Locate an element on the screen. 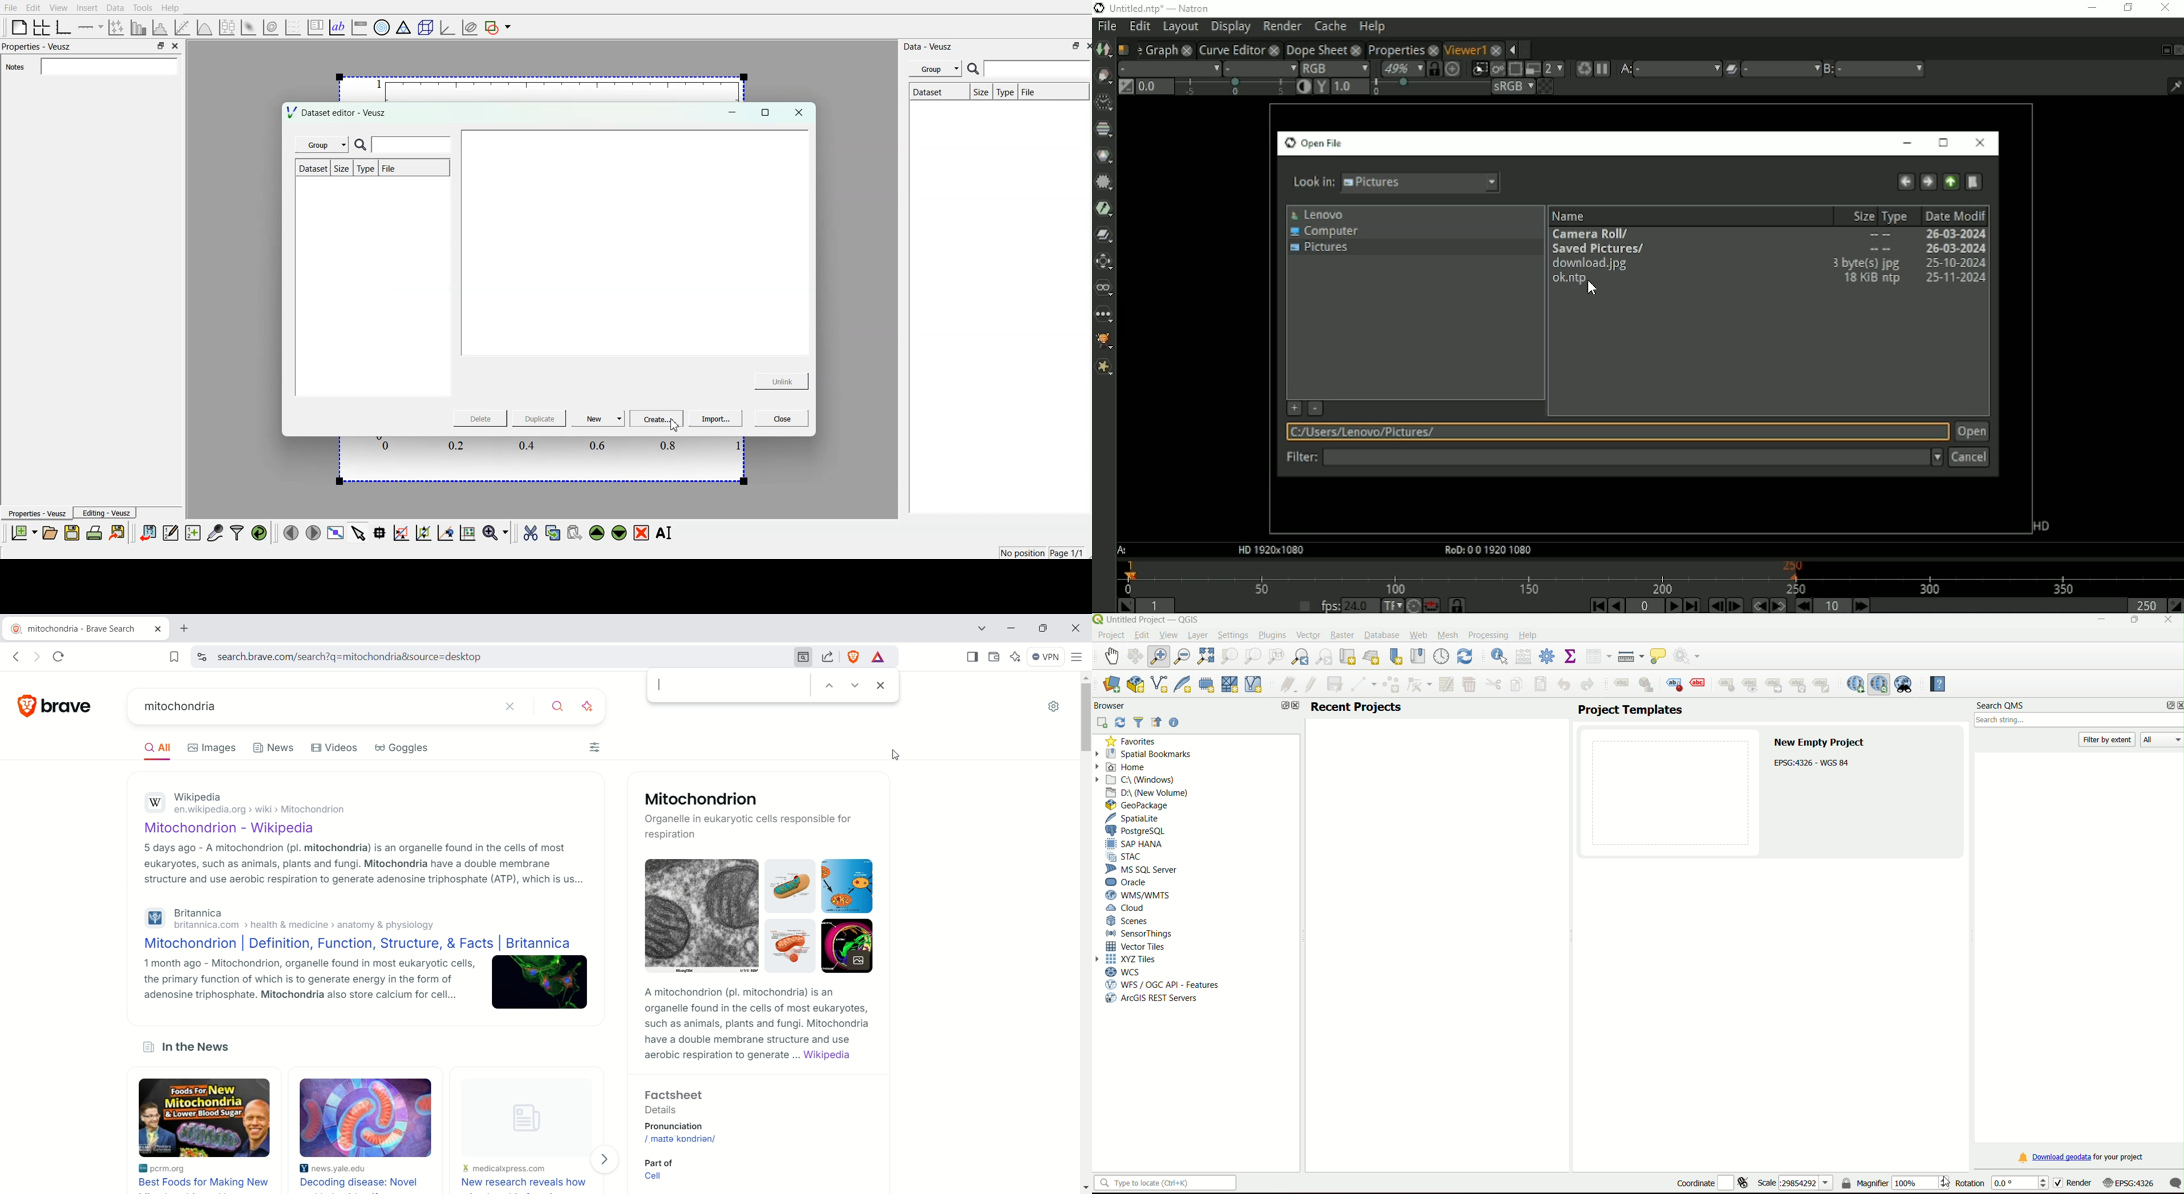 Image resolution: width=2184 pixels, height=1204 pixels. zoom to layer is located at coordinates (1251, 656).